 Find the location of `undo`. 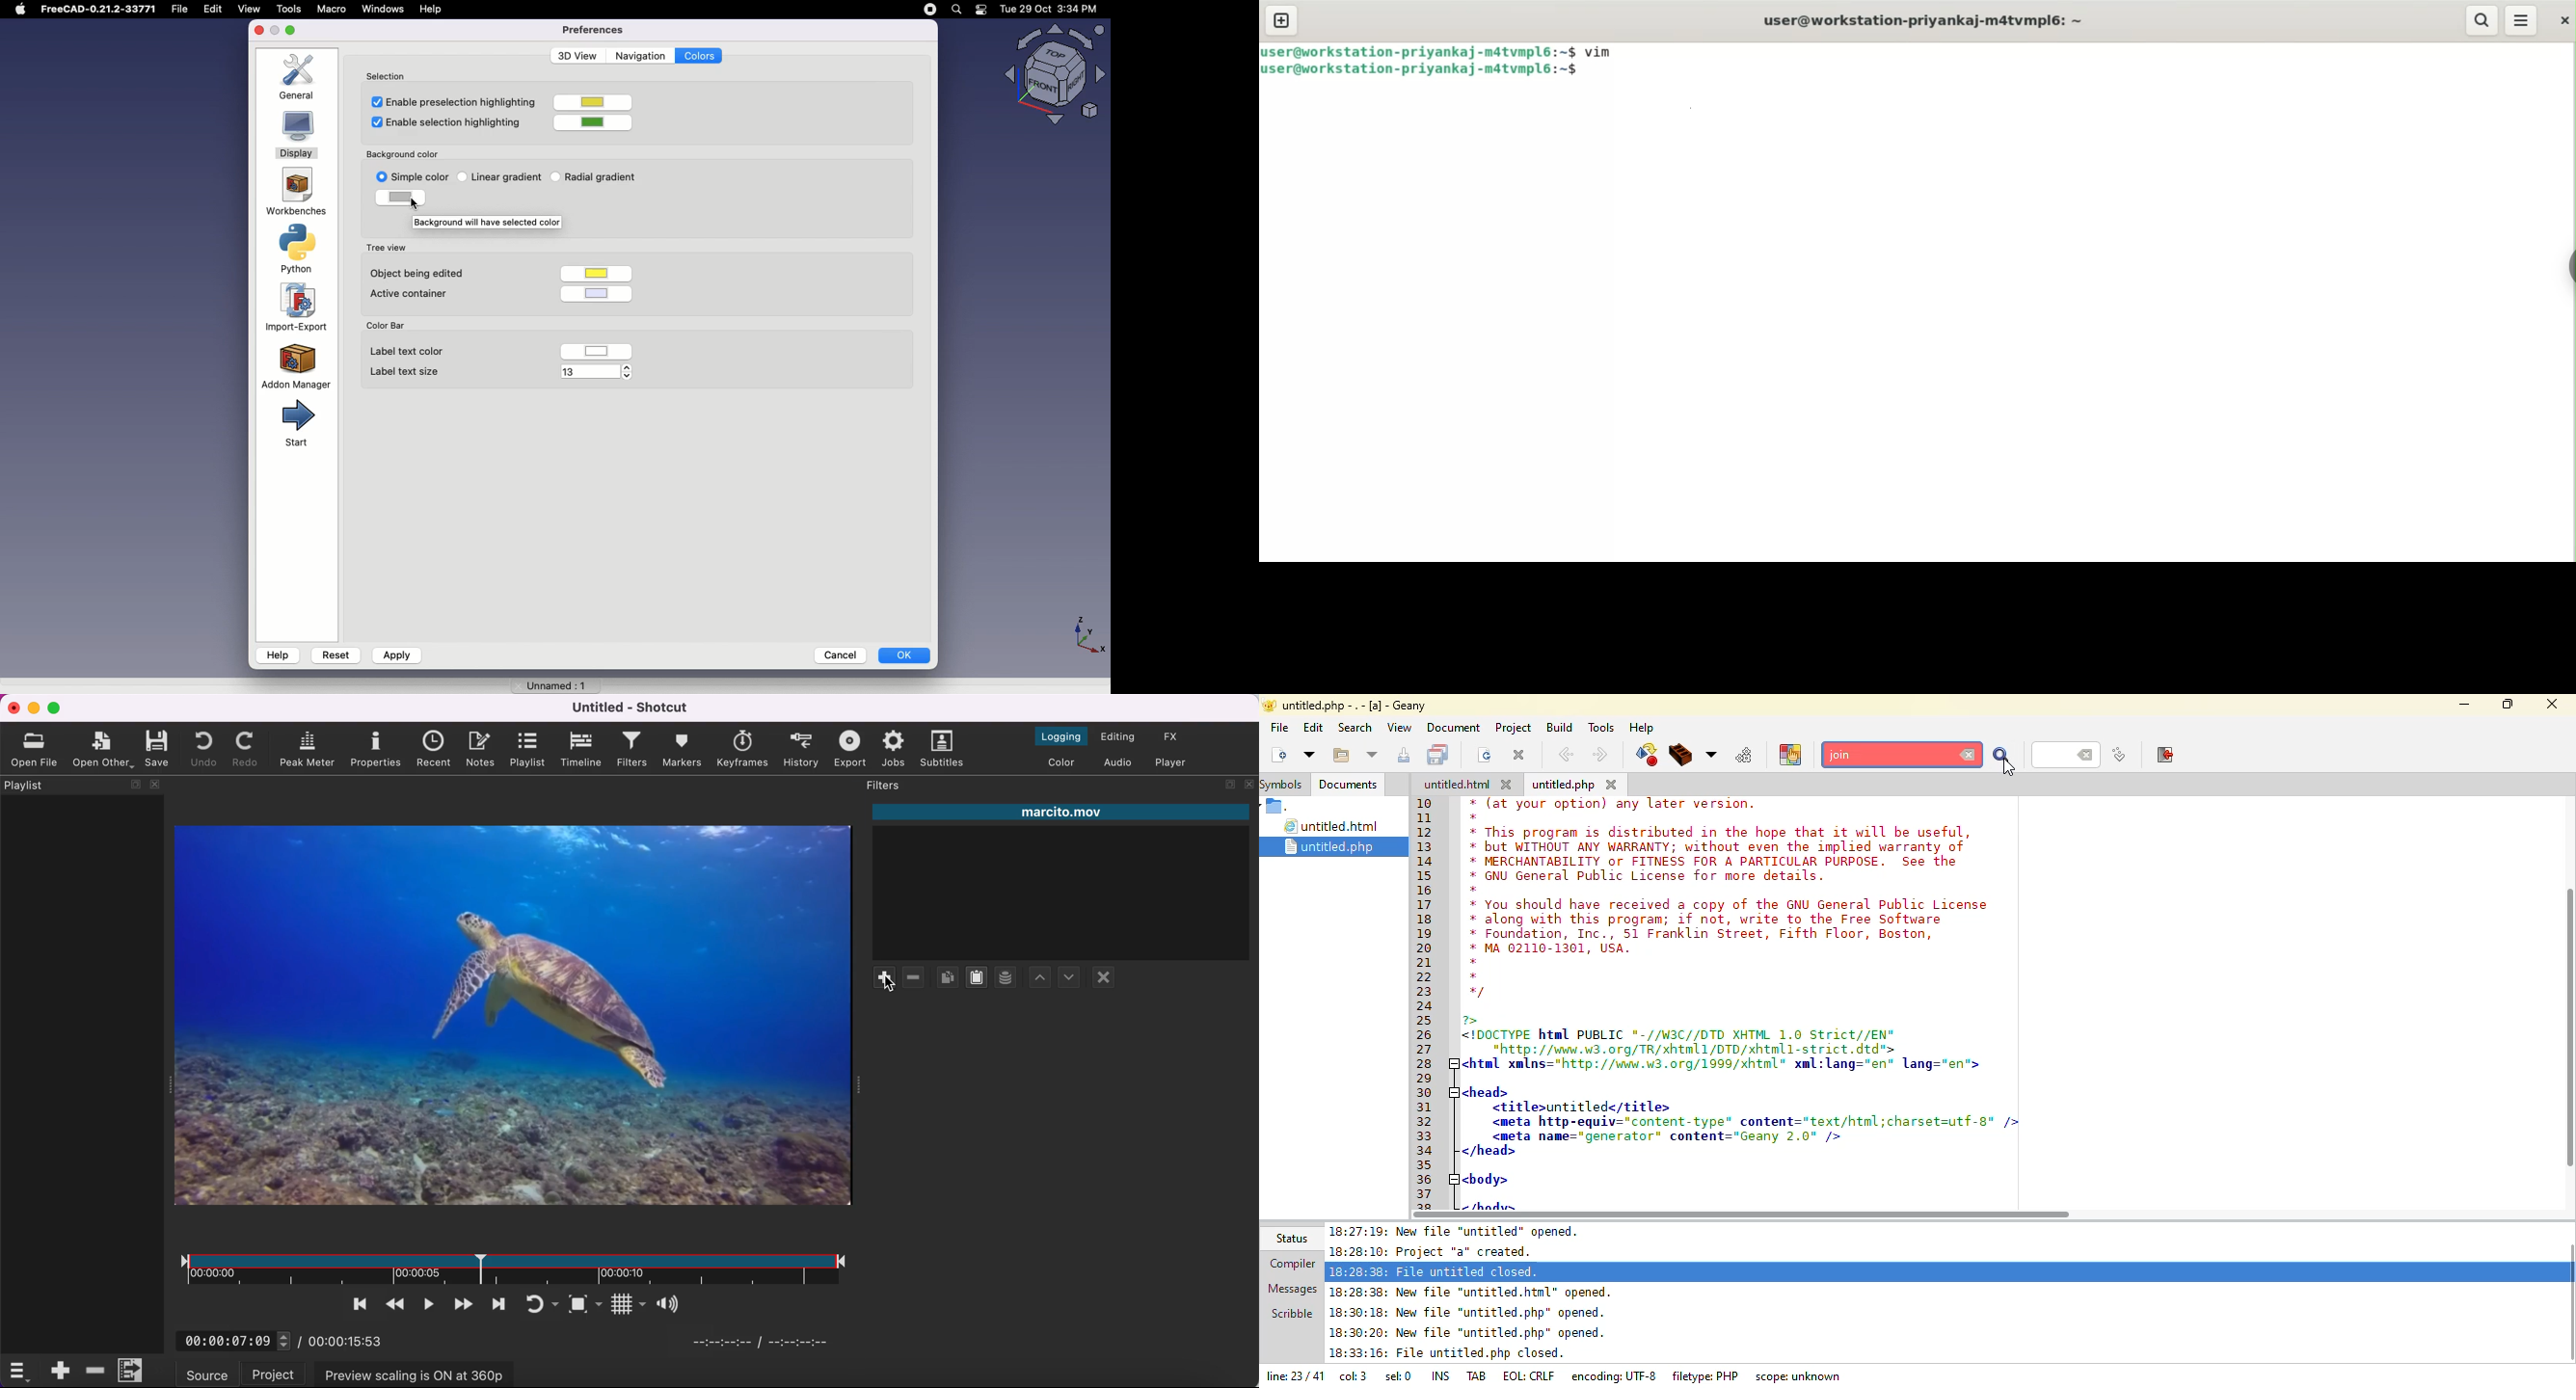

undo is located at coordinates (202, 749).